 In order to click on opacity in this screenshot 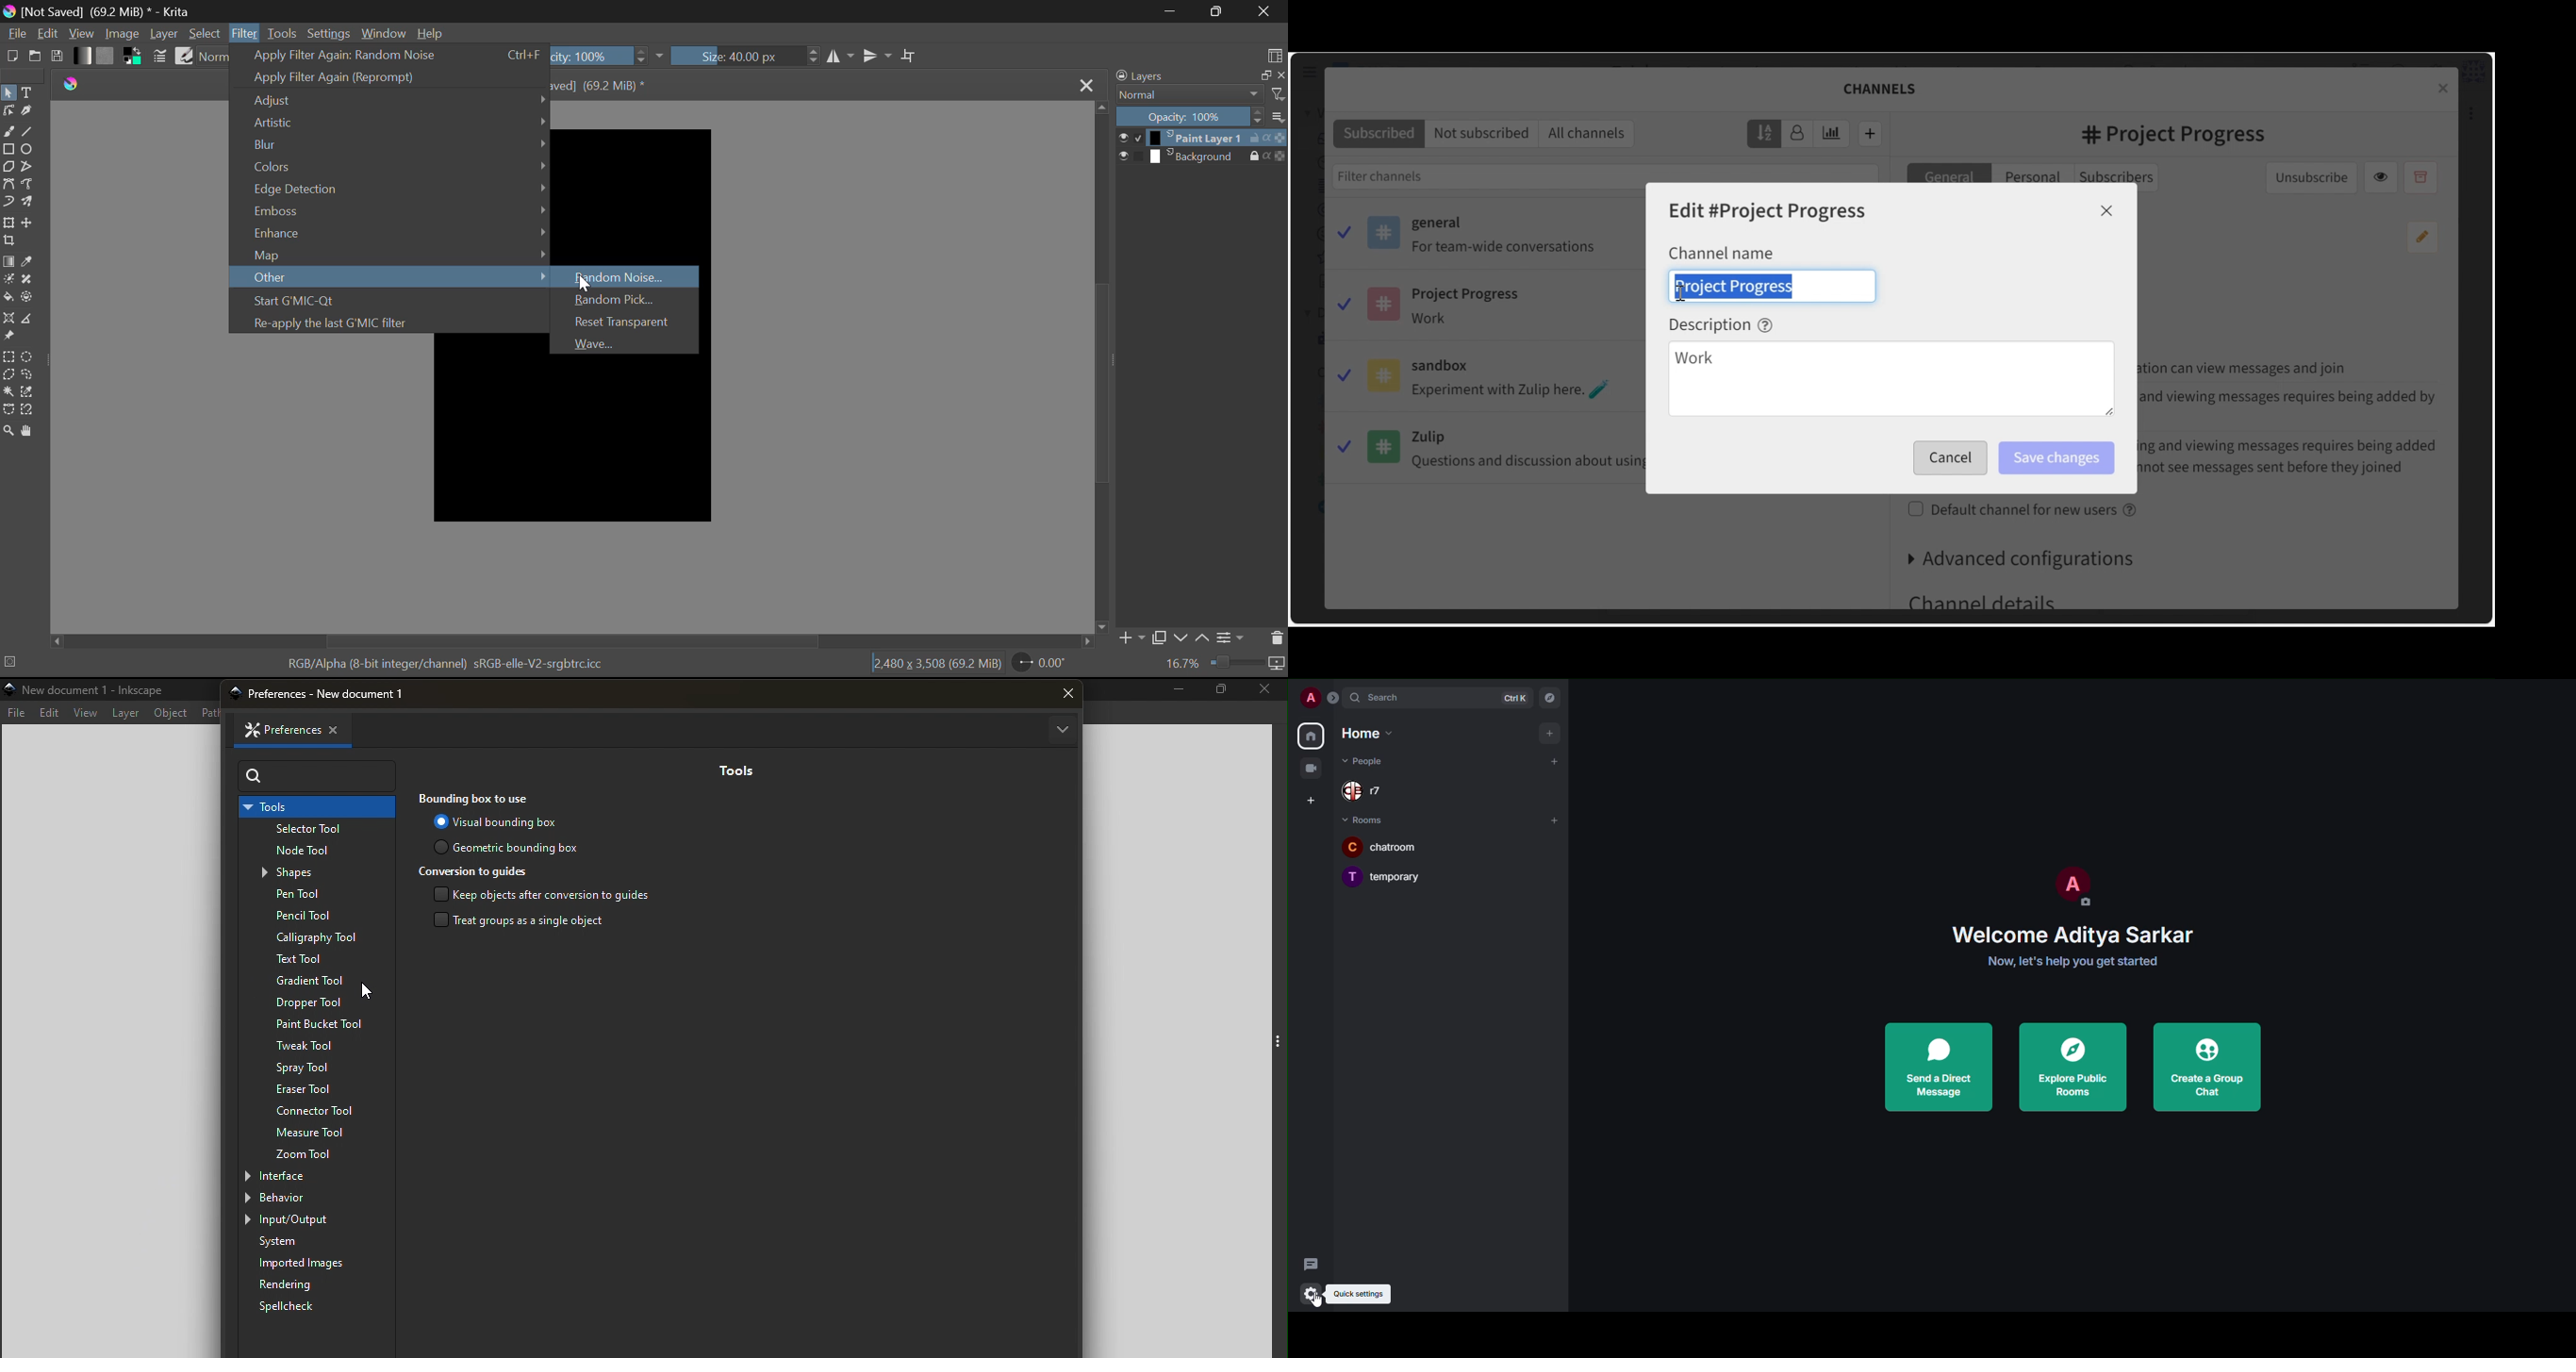, I will do `click(1281, 138)`.